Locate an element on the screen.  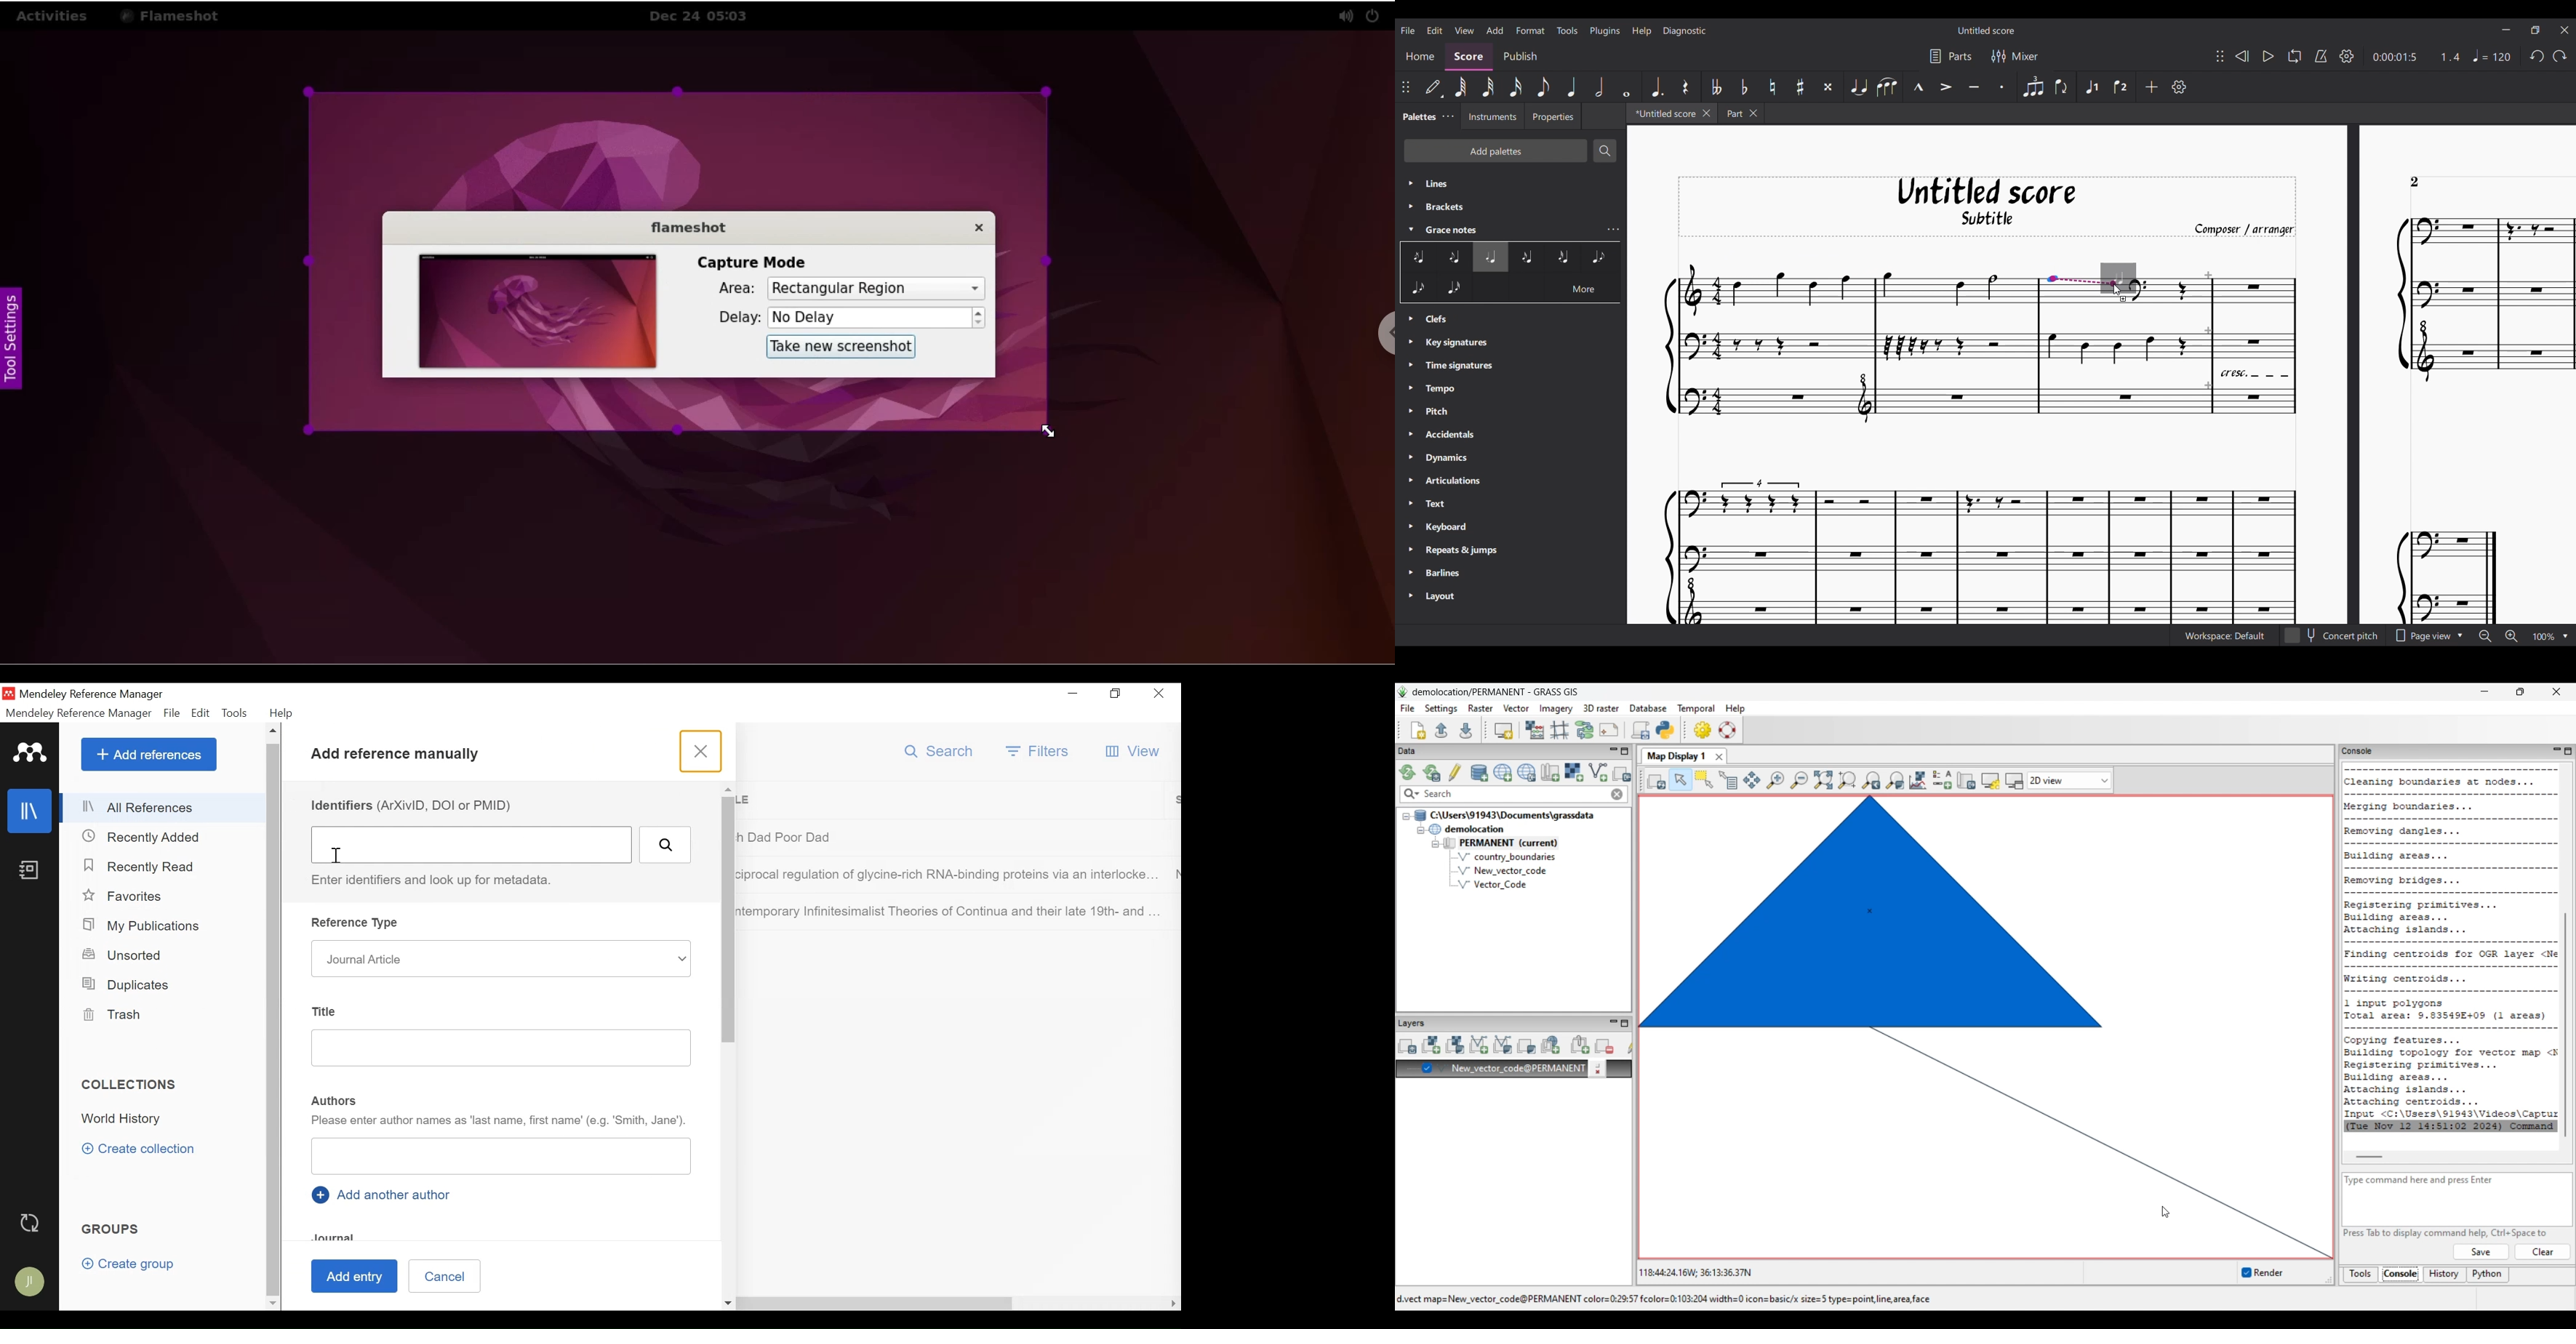
Current score is located at coordinates (1988, 464).